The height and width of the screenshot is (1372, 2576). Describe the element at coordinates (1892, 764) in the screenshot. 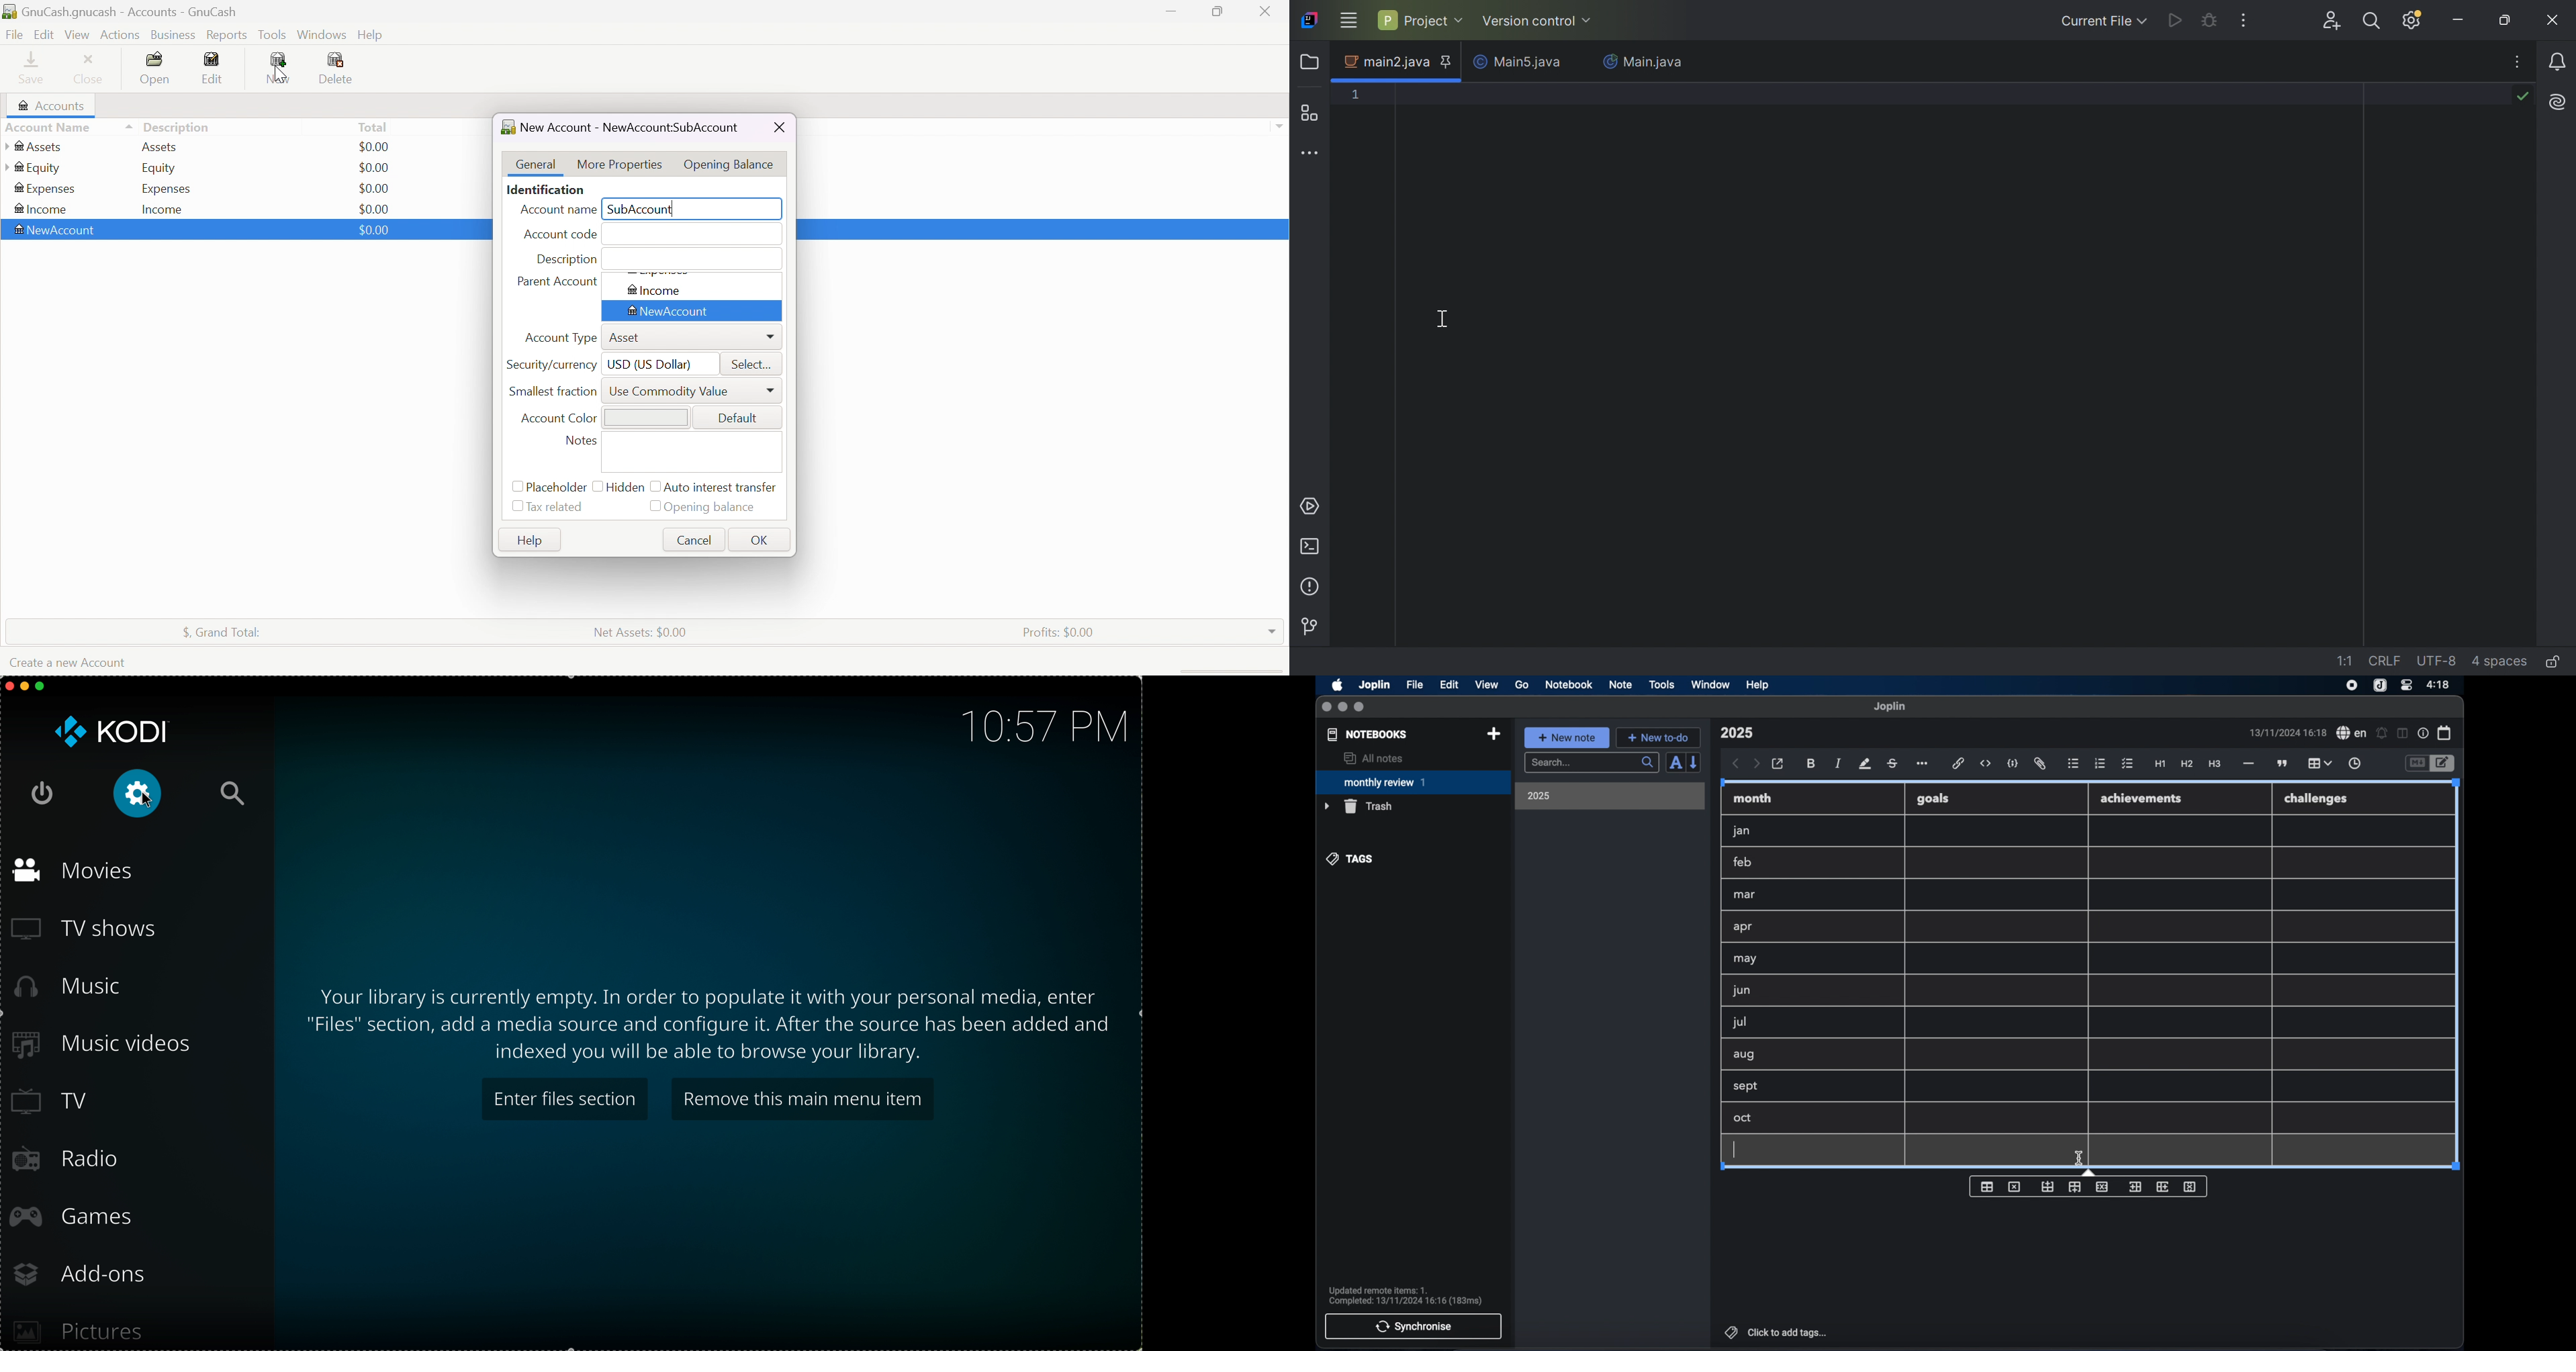

I see `strikethrough` at that location.